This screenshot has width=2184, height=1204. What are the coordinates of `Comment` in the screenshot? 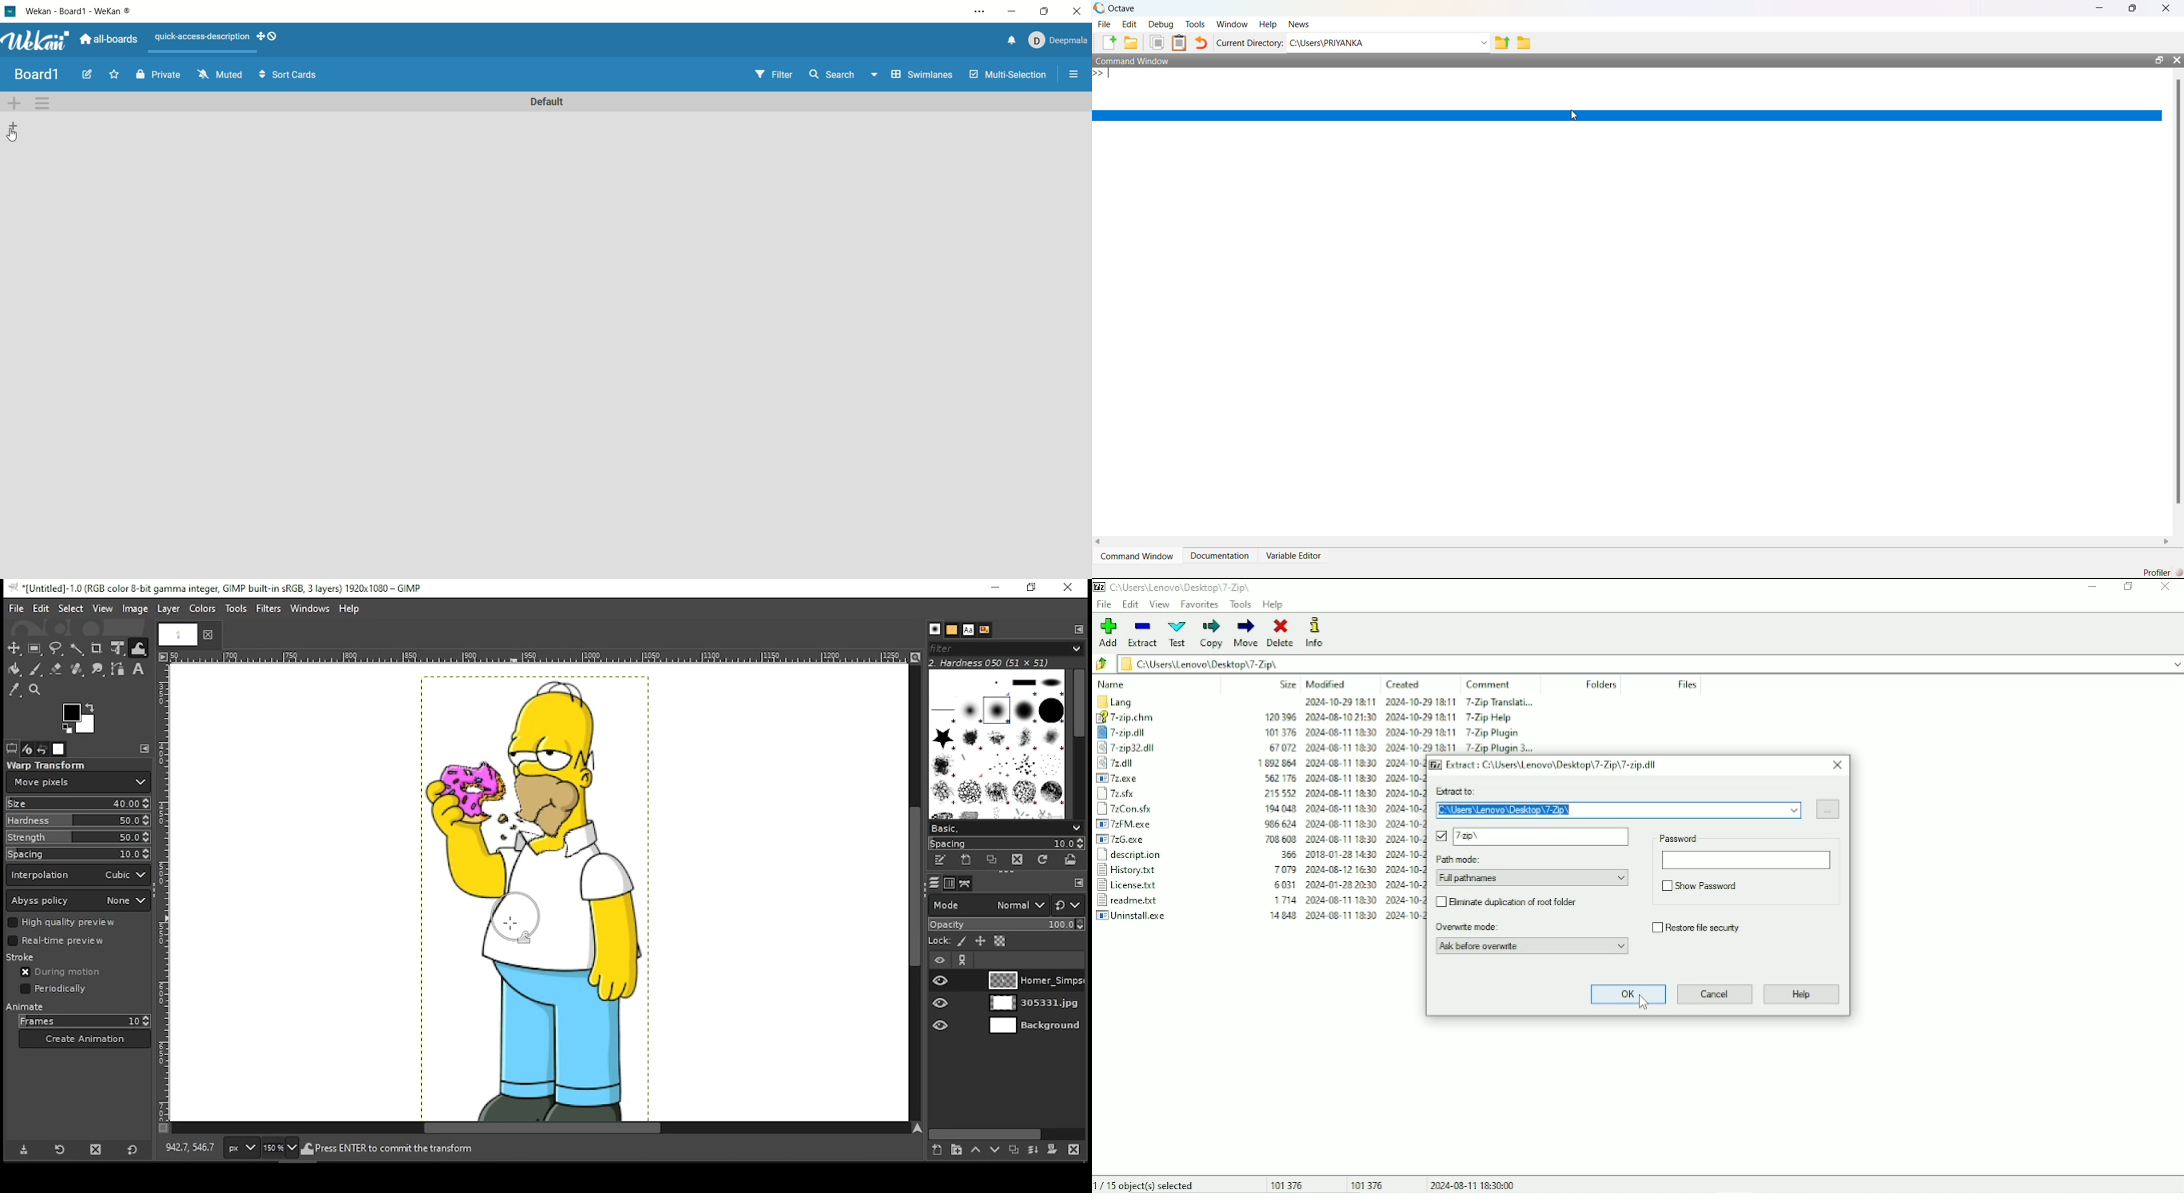 It's located at (1491, 684).